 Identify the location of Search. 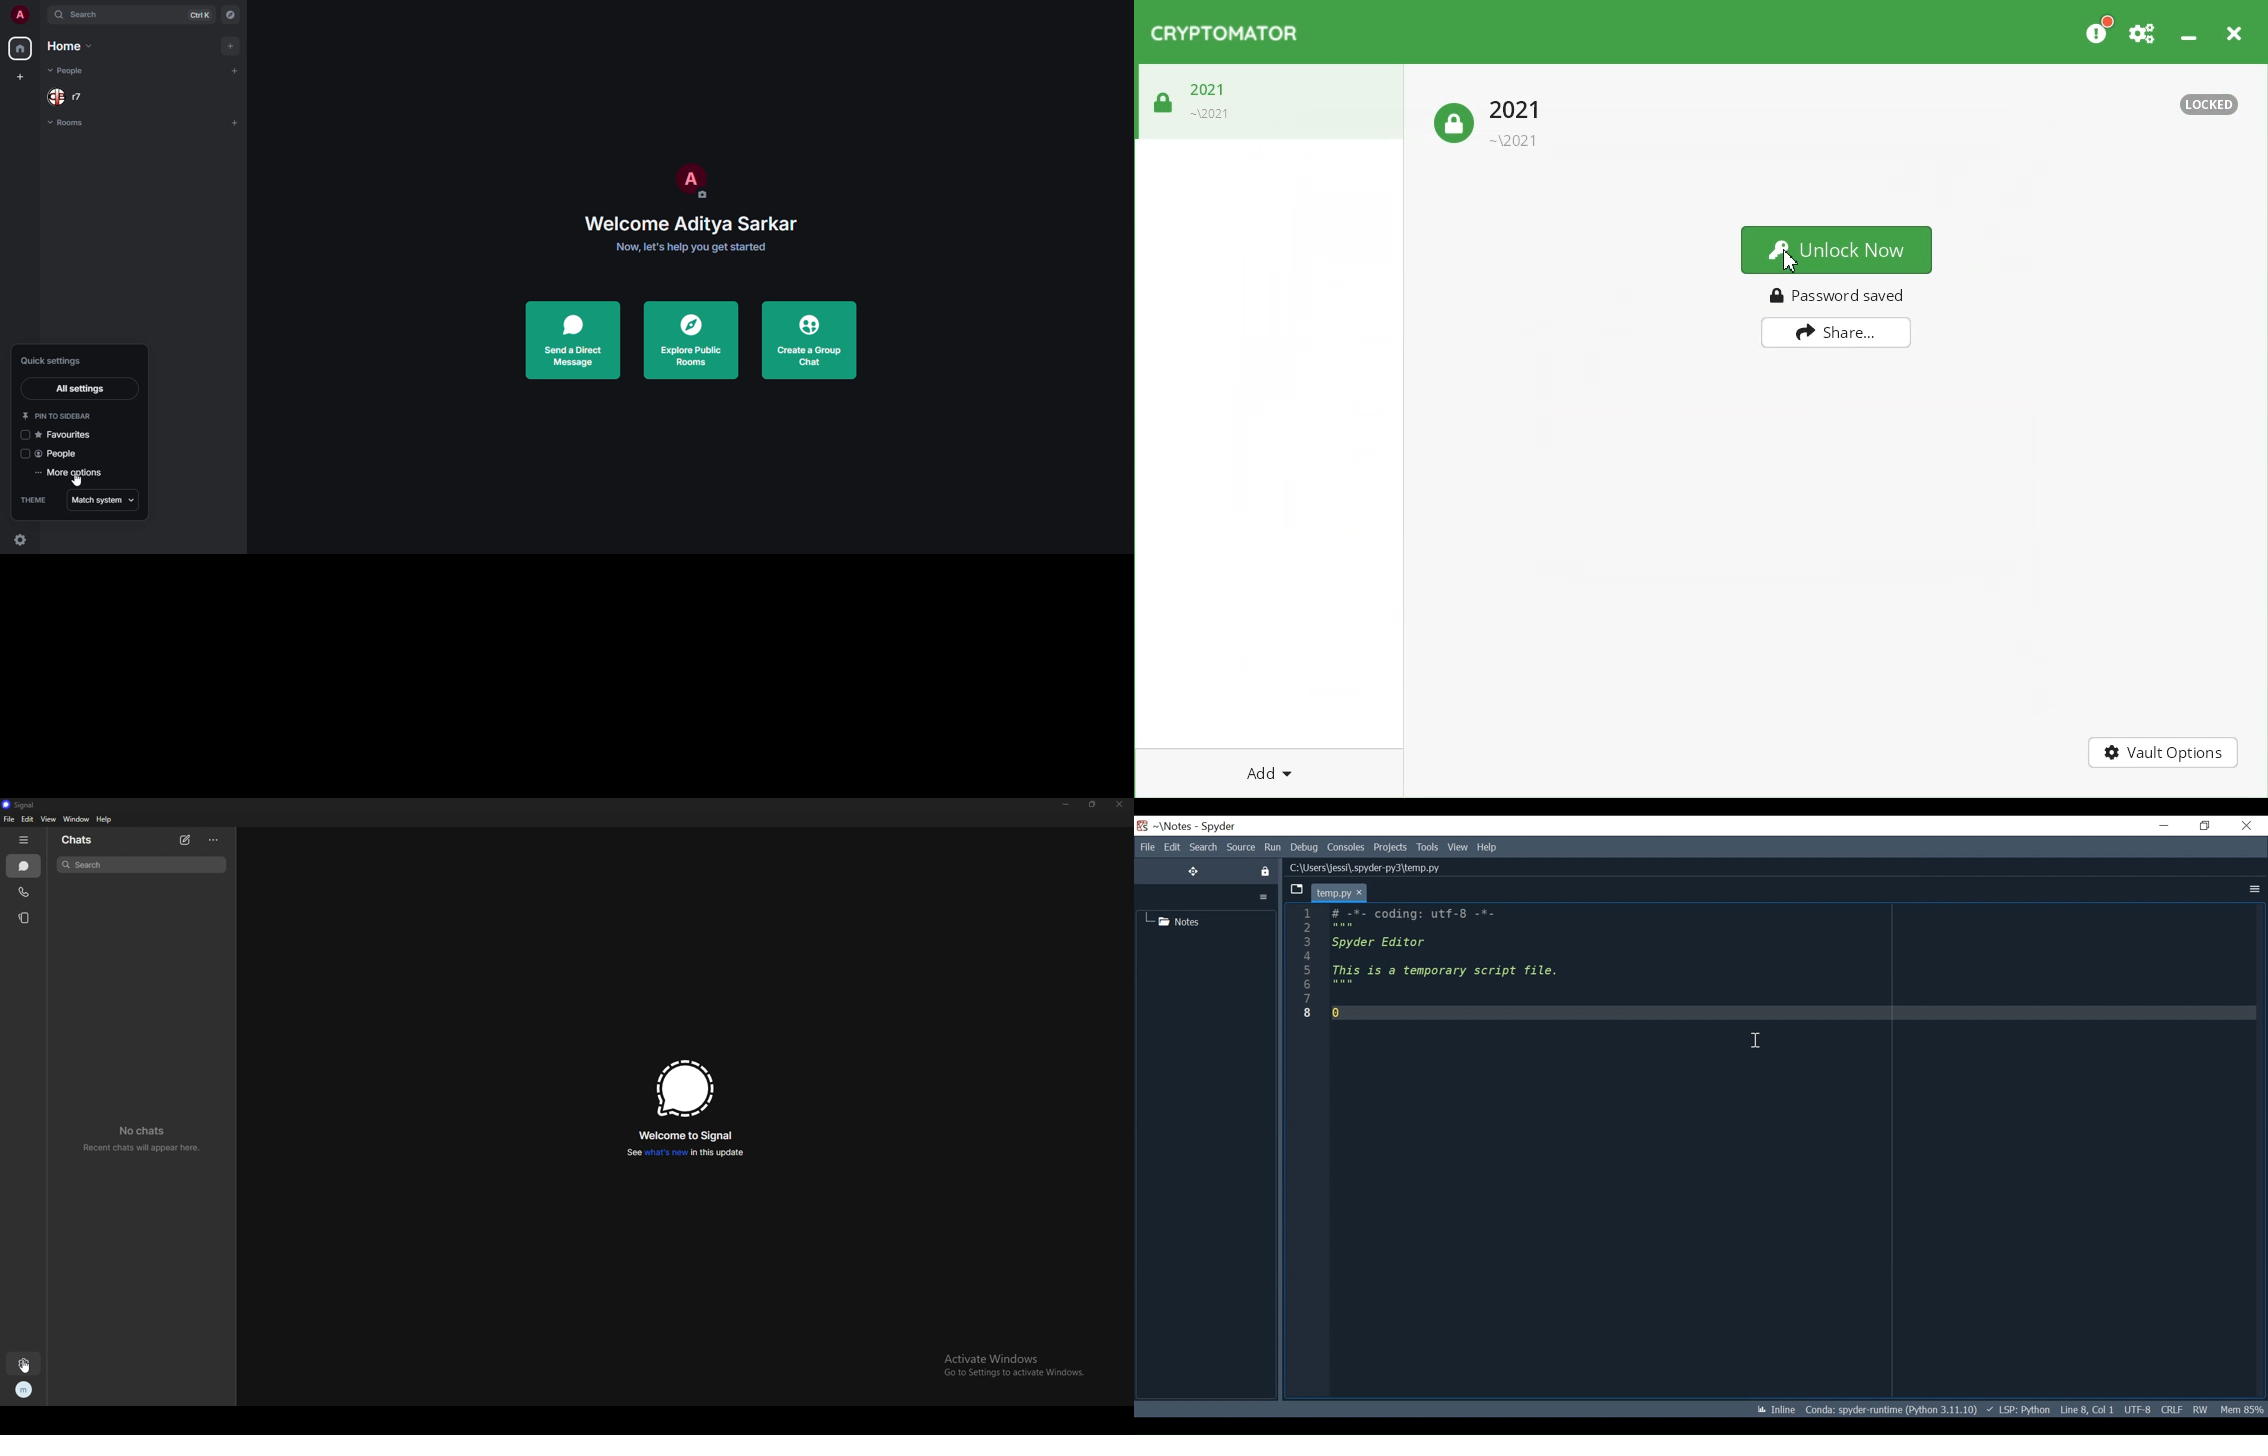
(1203, 847).